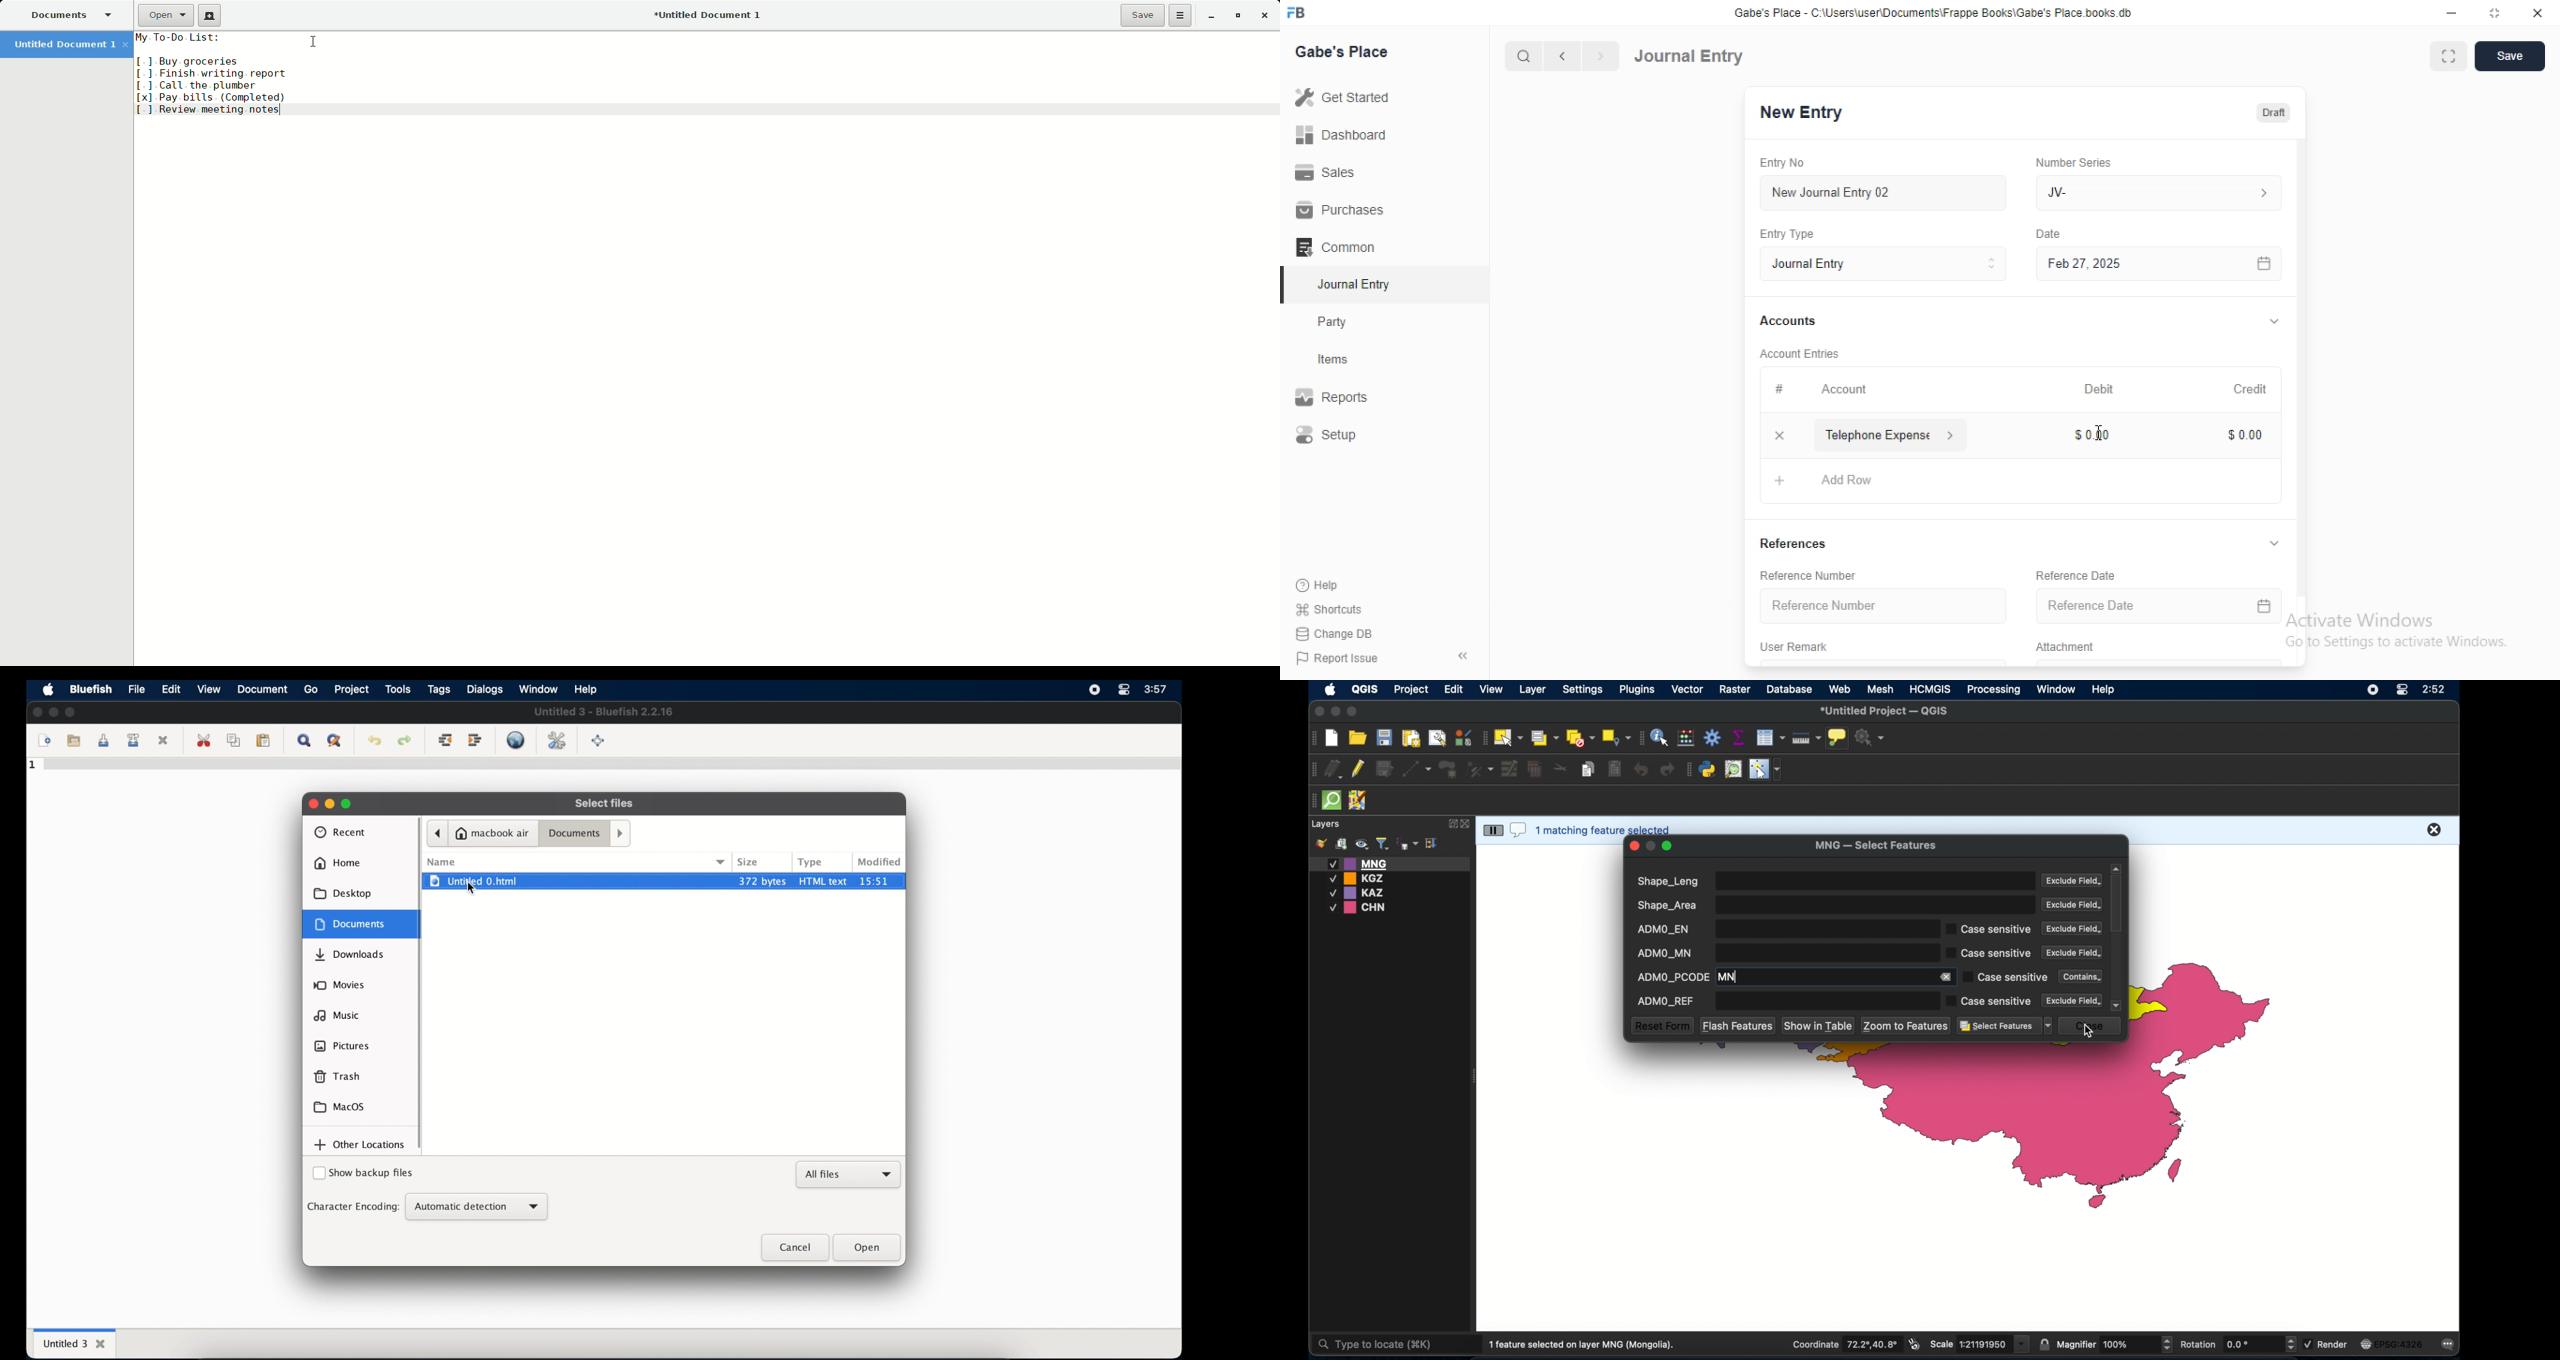  Describe the element at coordinates (337, 1077) in the screenshot. I see `trash` at that location.